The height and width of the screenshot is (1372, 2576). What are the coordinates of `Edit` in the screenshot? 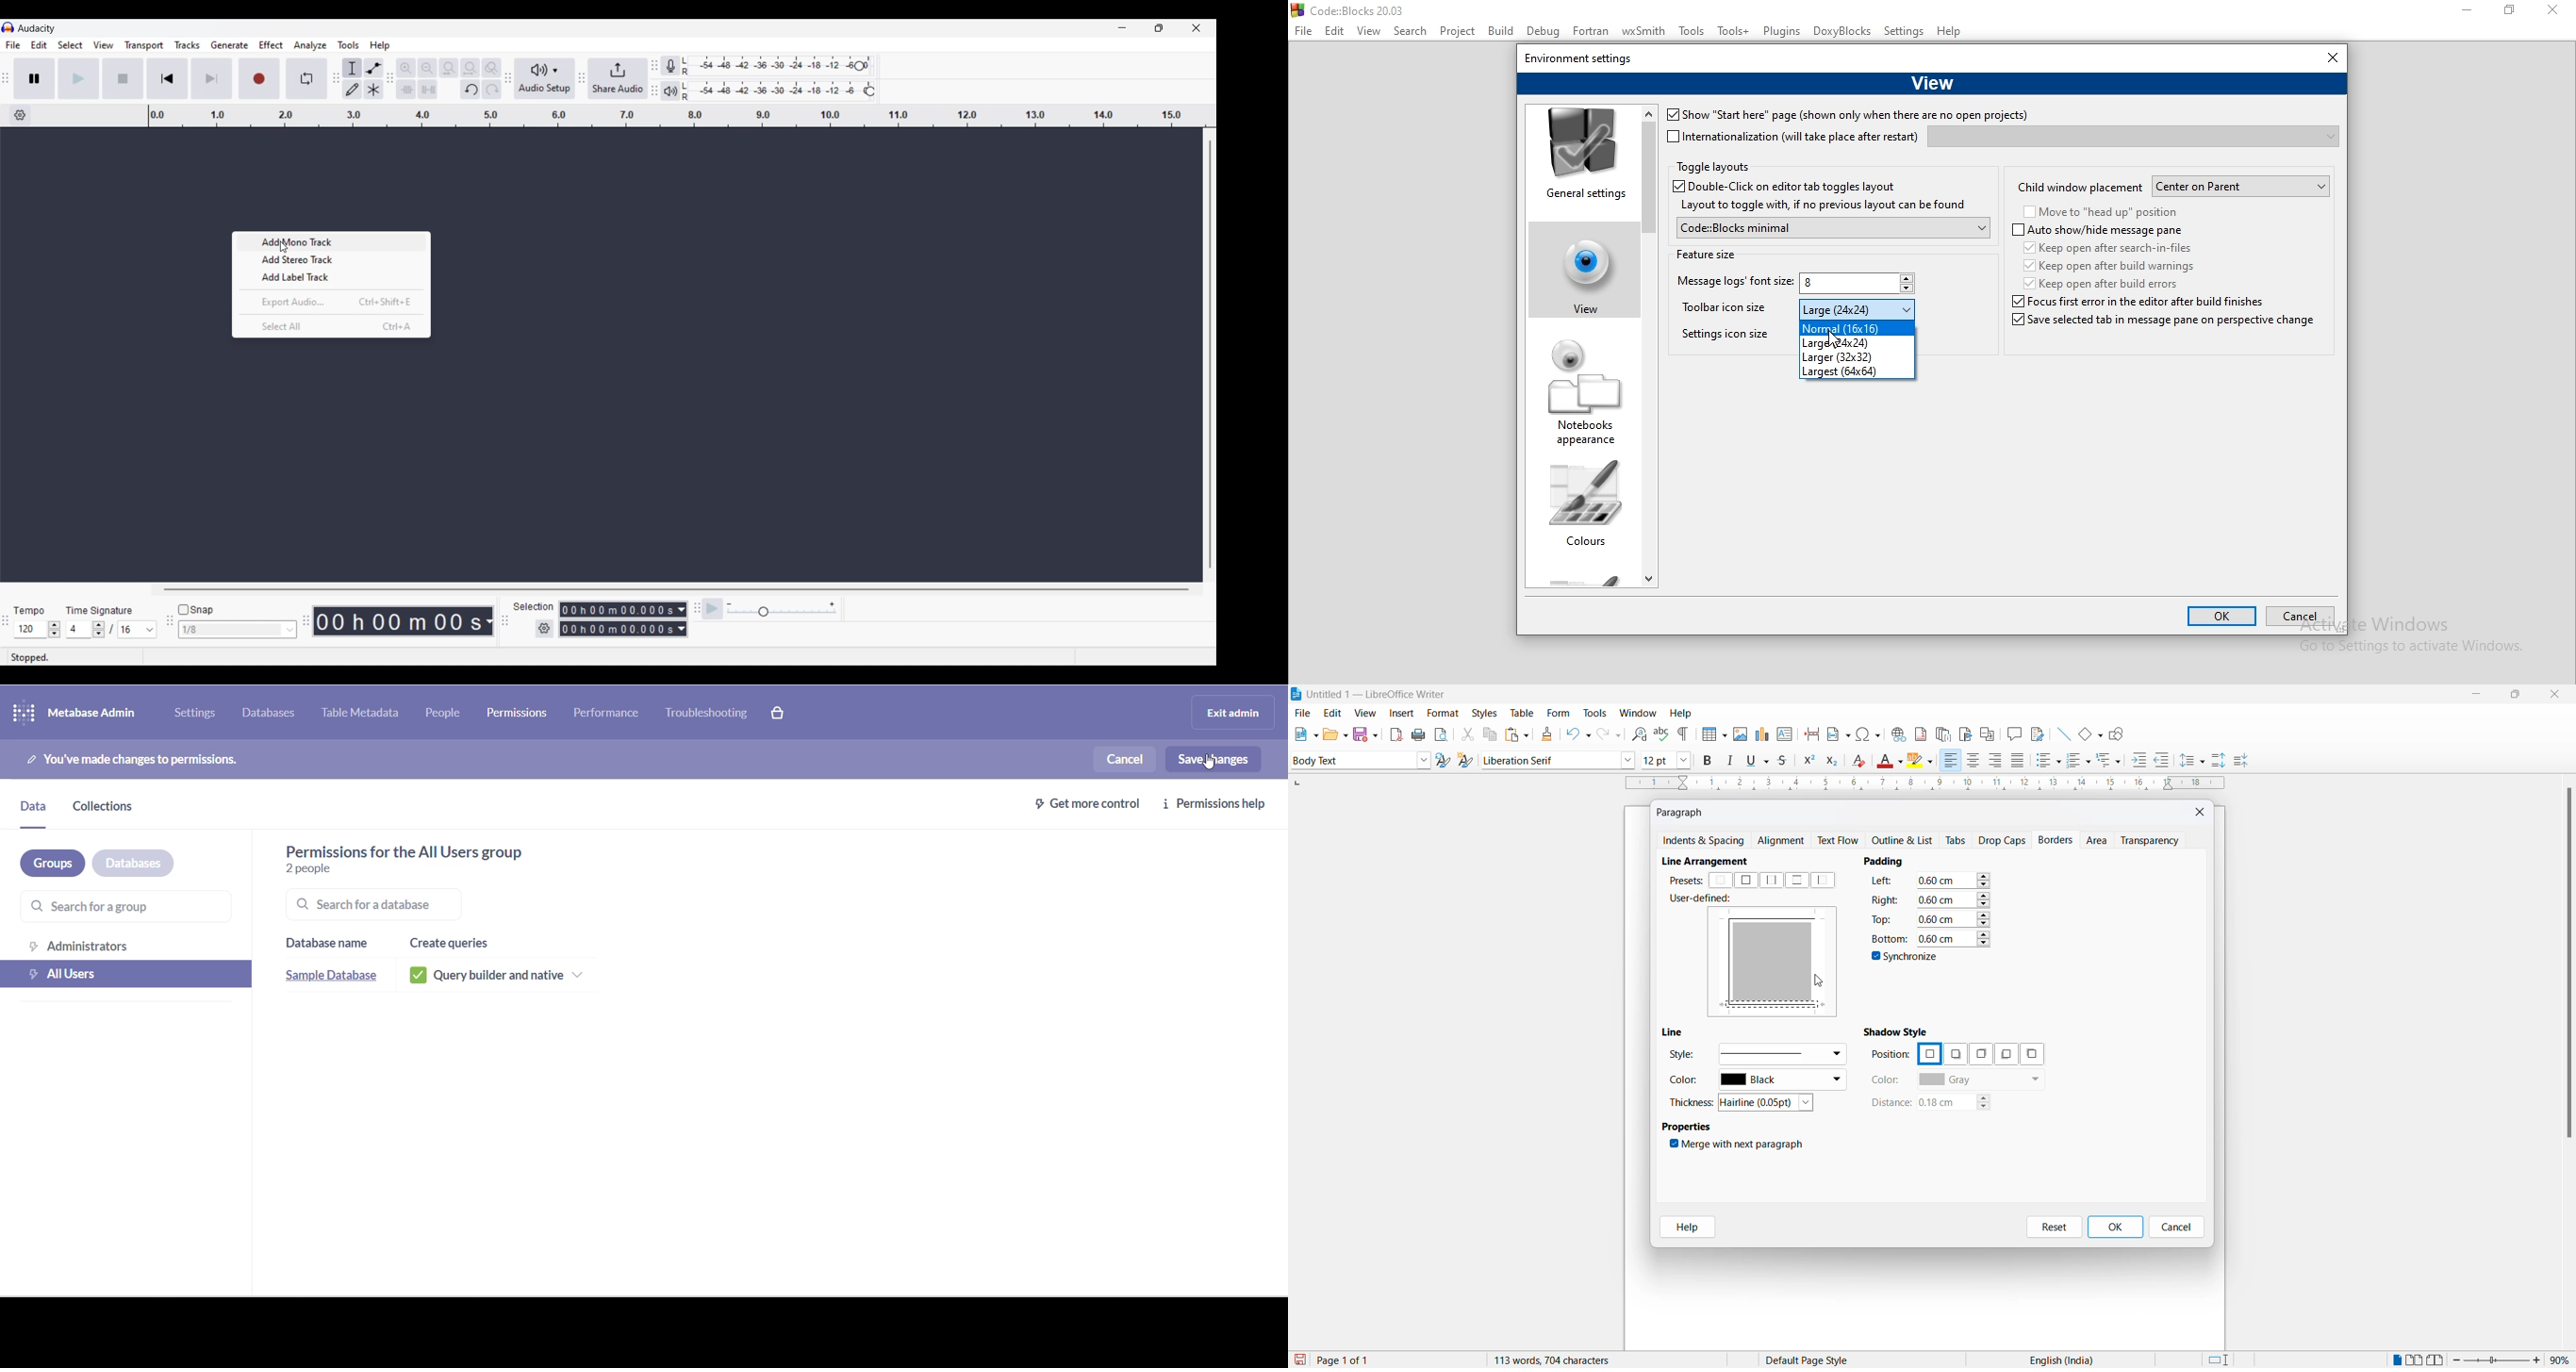 It's located at (1334, 31).